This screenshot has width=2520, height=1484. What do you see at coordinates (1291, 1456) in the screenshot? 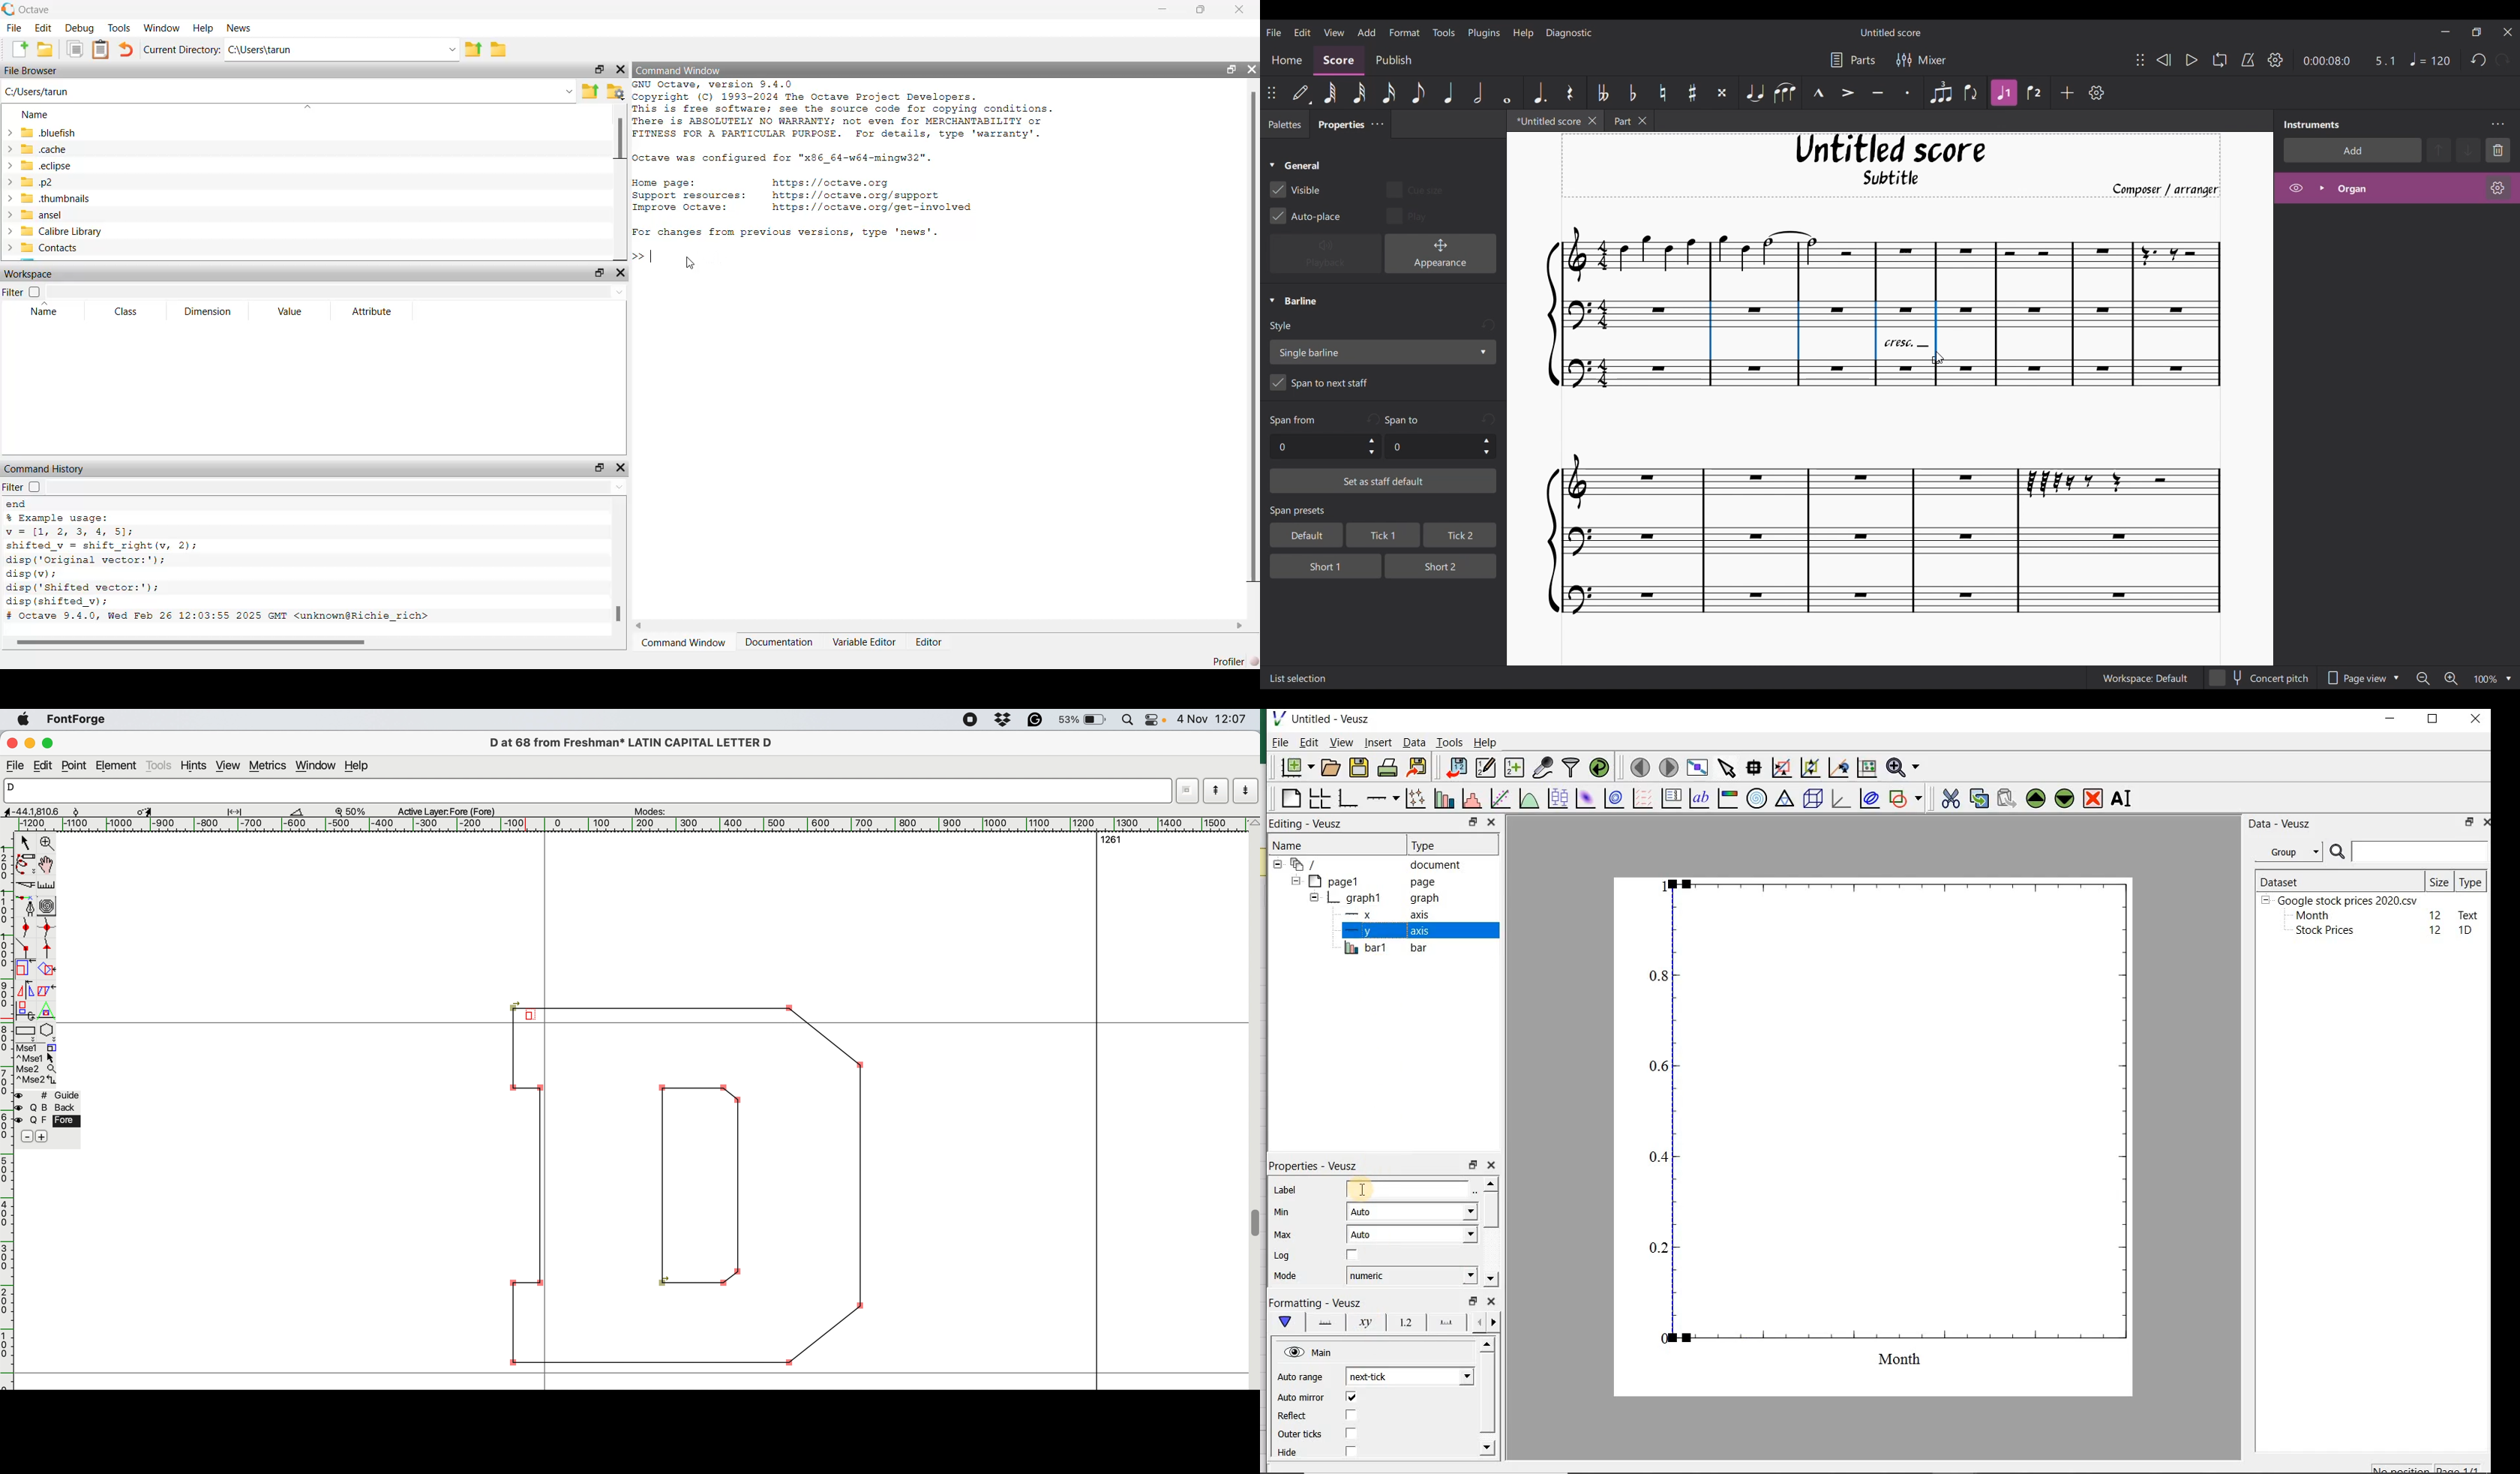
I see `Hide` at bounding box center [1291, 1456].